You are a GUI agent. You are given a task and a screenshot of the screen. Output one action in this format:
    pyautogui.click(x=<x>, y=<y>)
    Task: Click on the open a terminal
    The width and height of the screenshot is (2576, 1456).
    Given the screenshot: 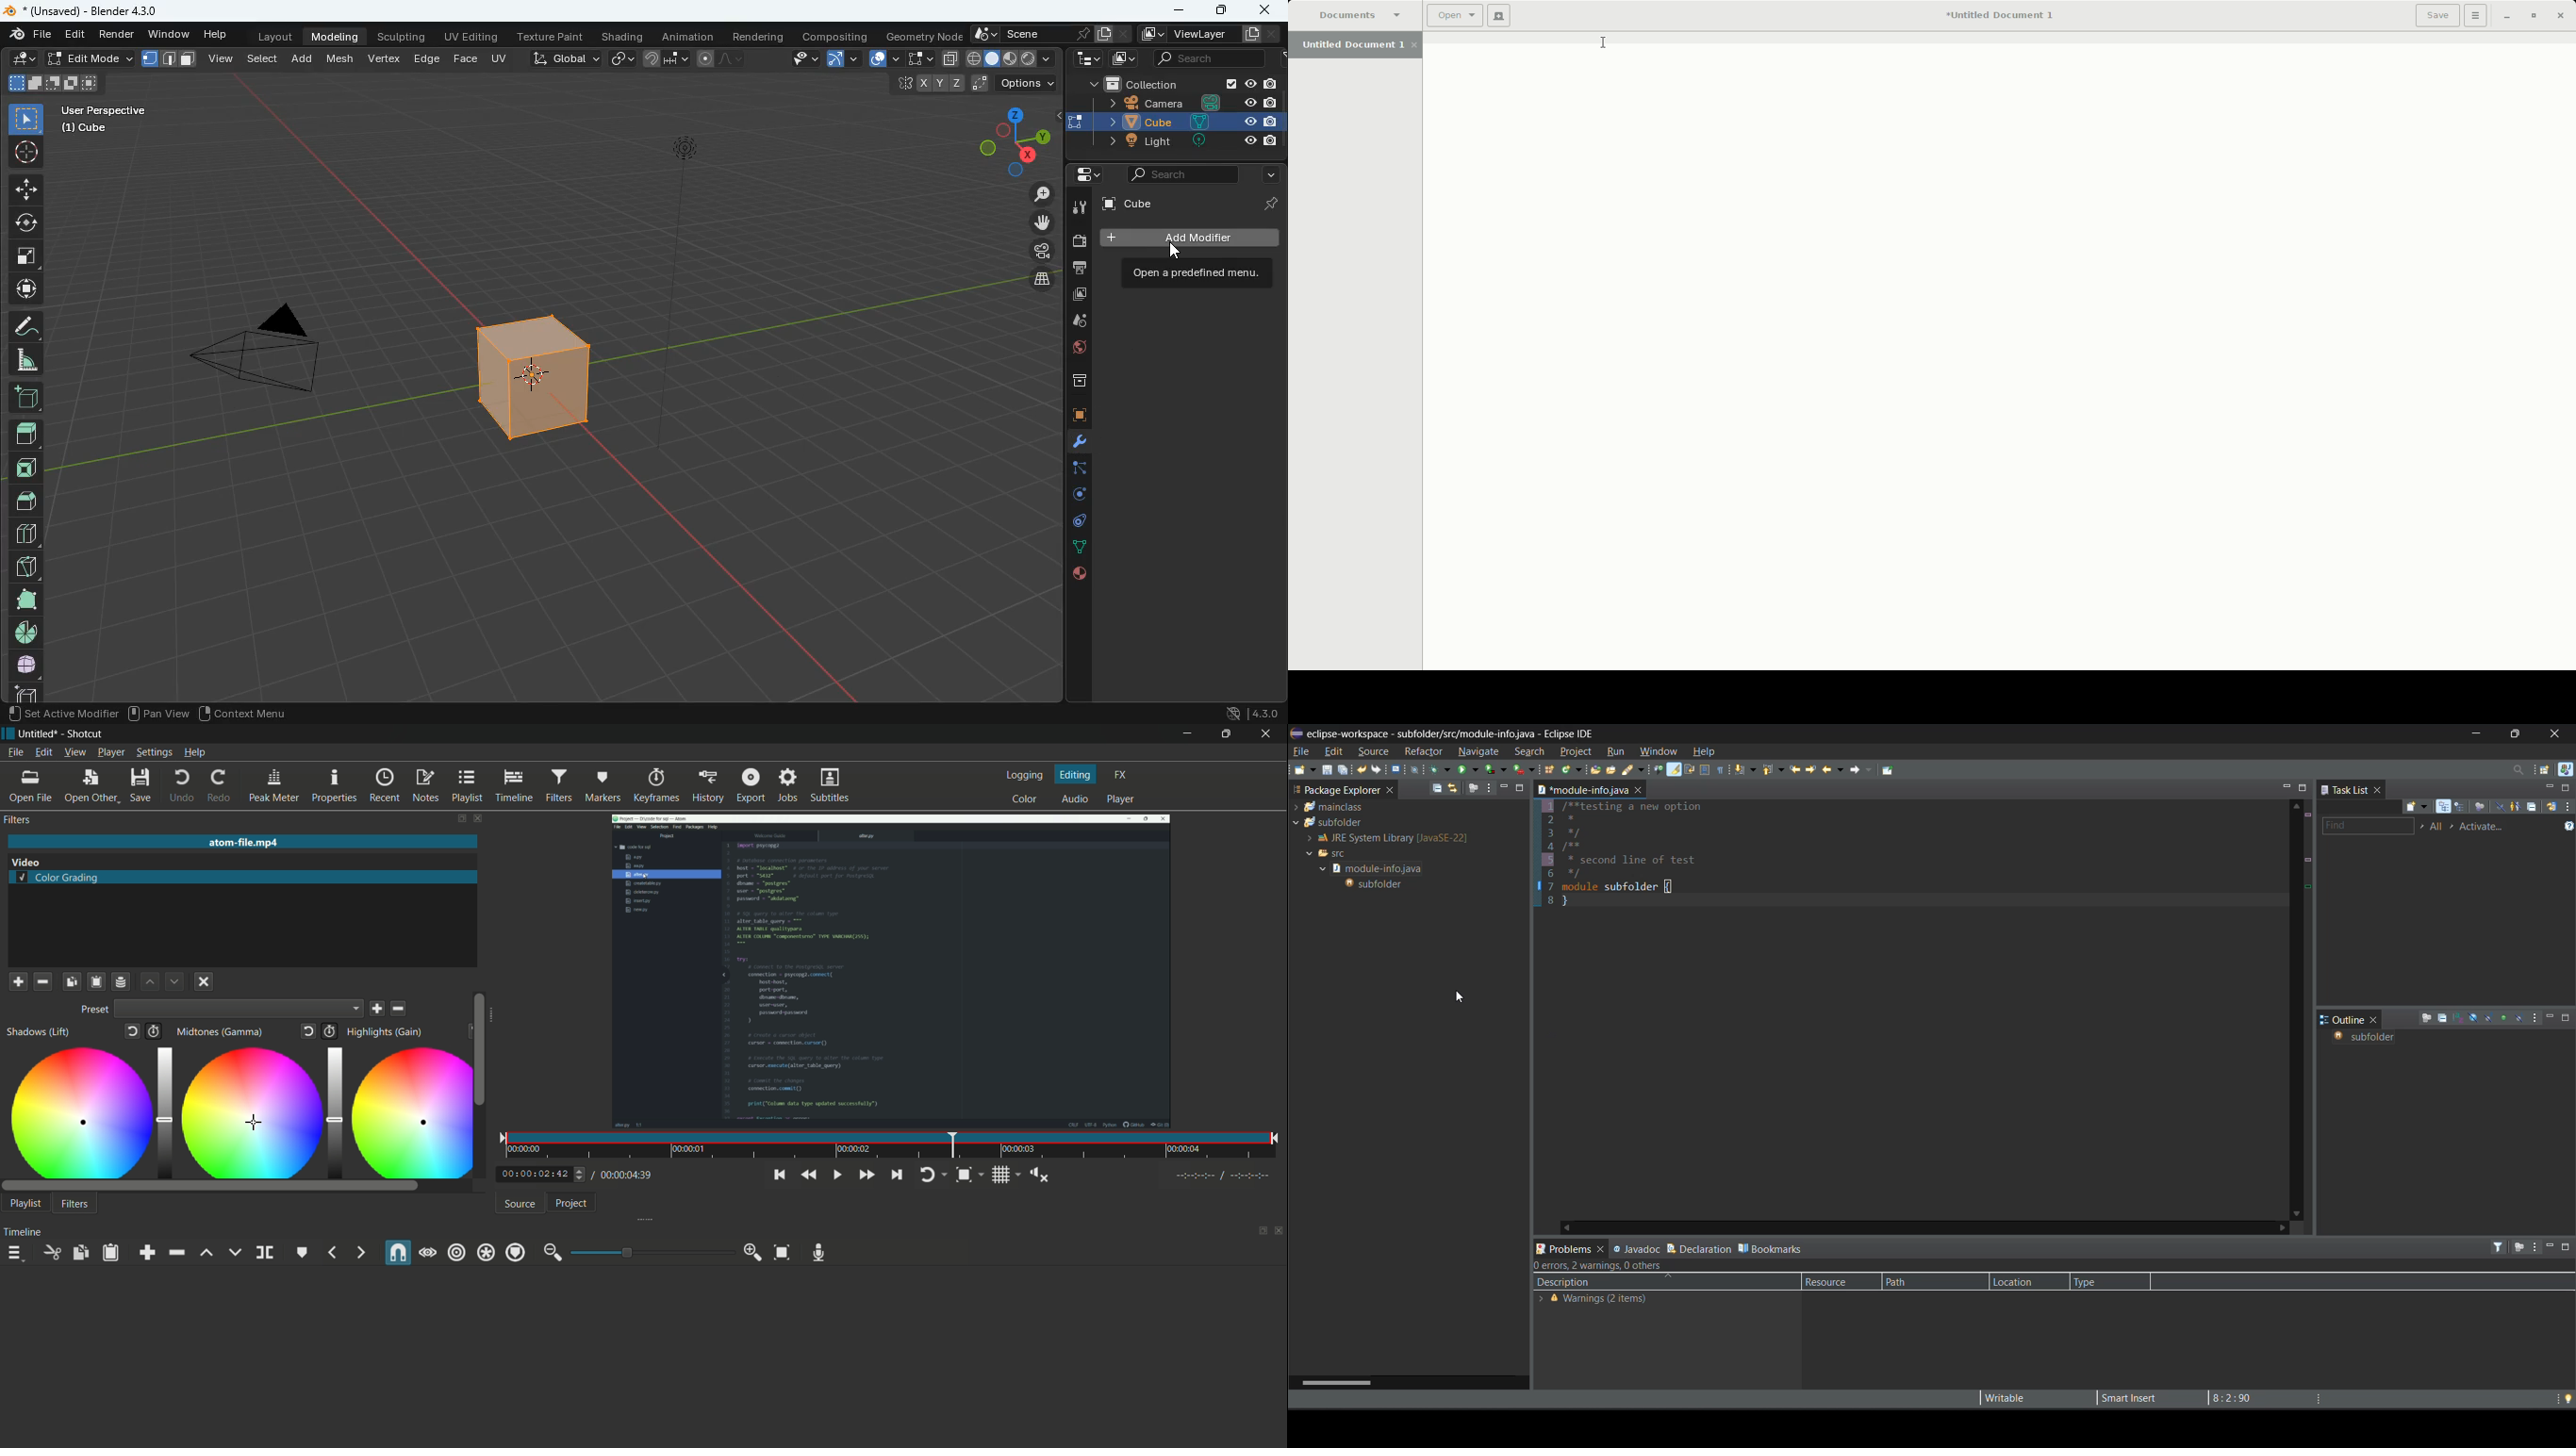 What is the action you would take?
    pyautogui.click(x=1397, y=770)
    